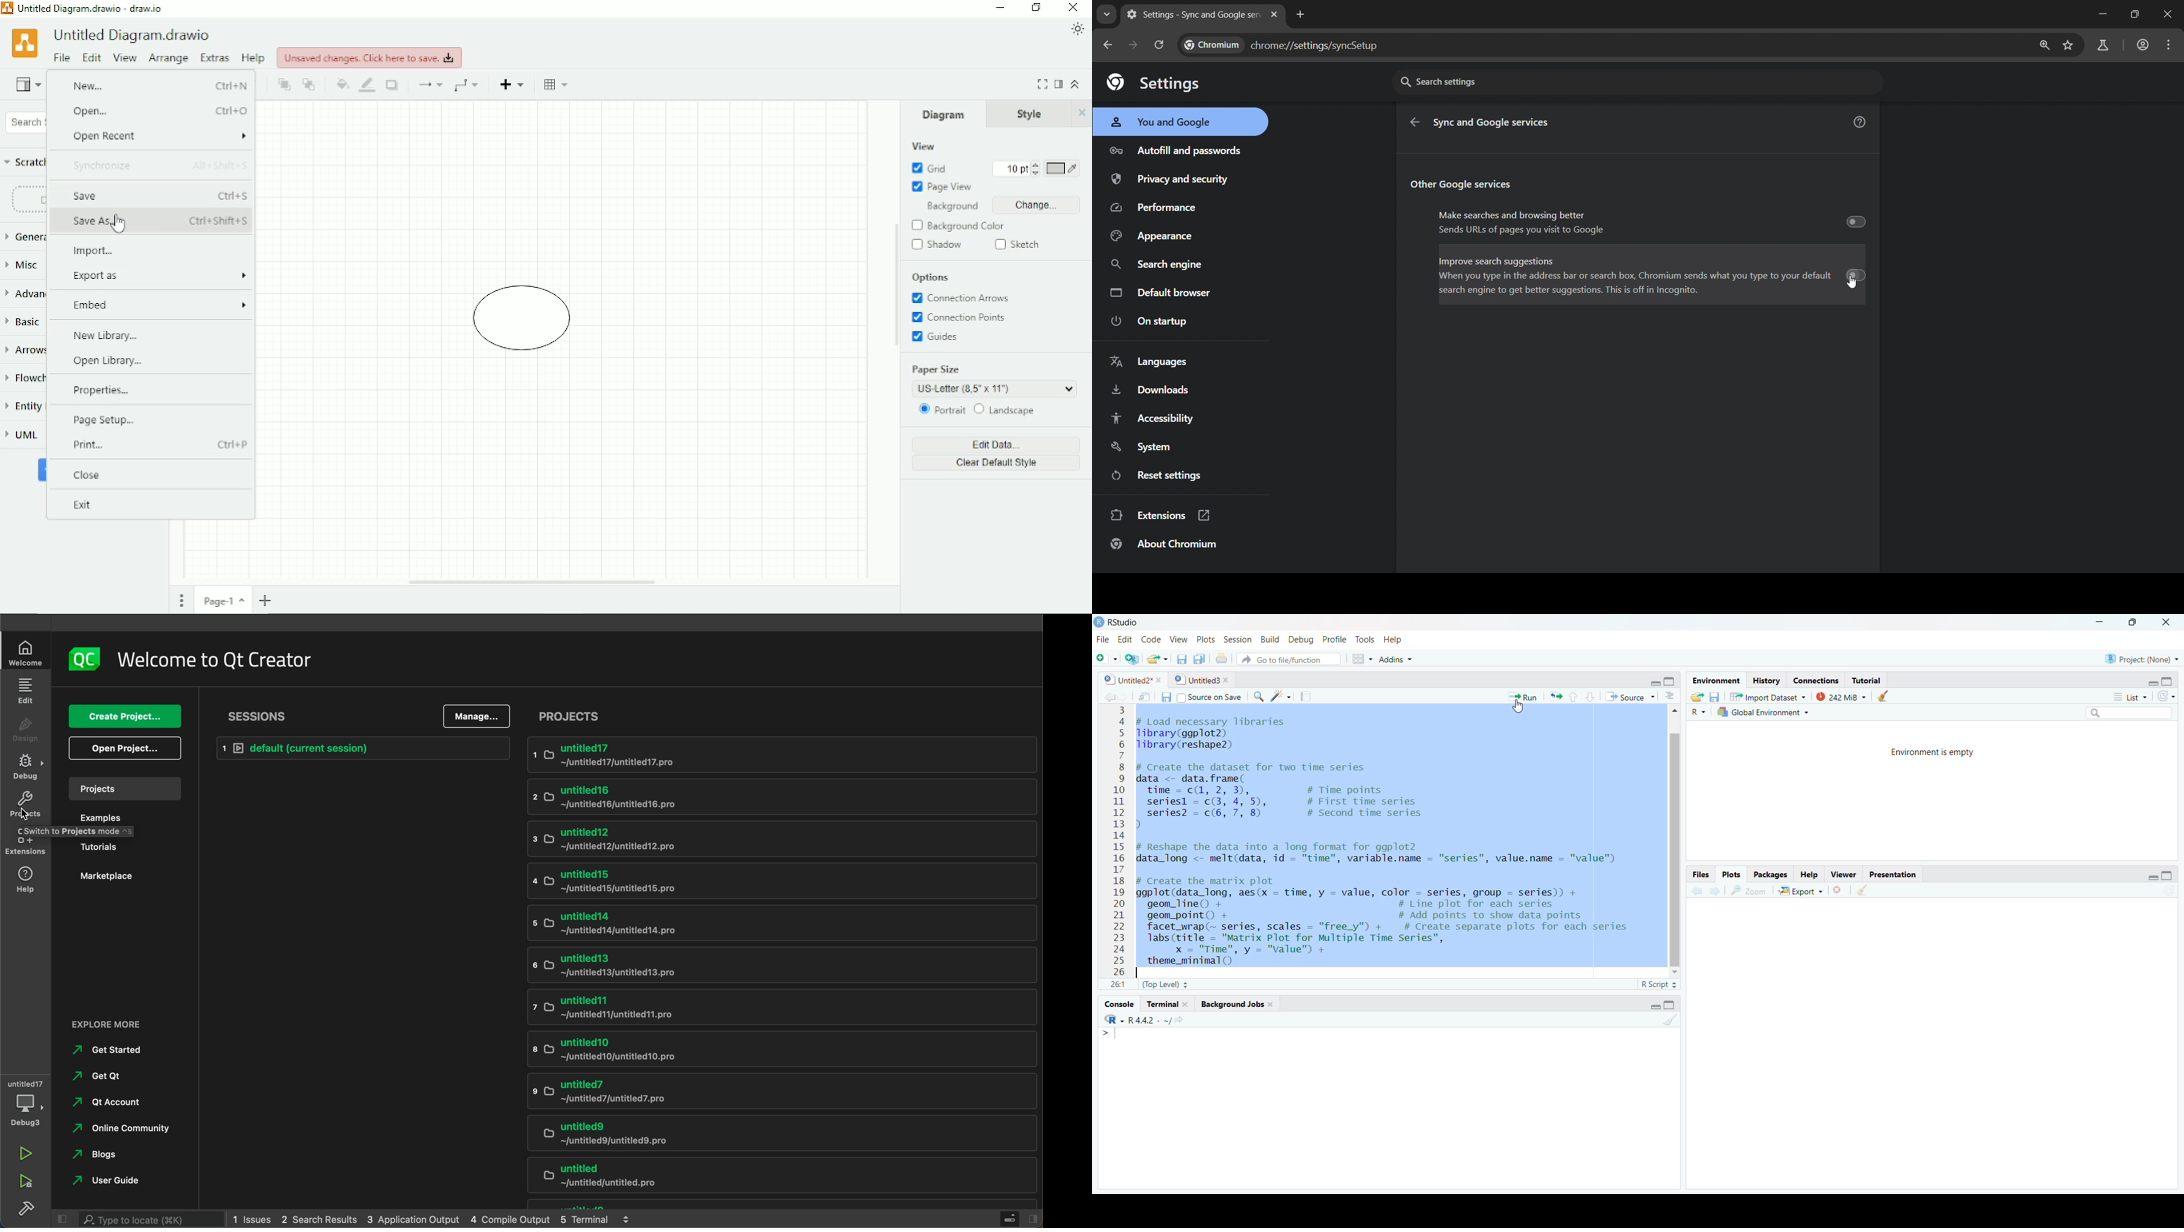  Describe the element at coordinates (1416, 122) in the screenshot. I see `go back` at that location.